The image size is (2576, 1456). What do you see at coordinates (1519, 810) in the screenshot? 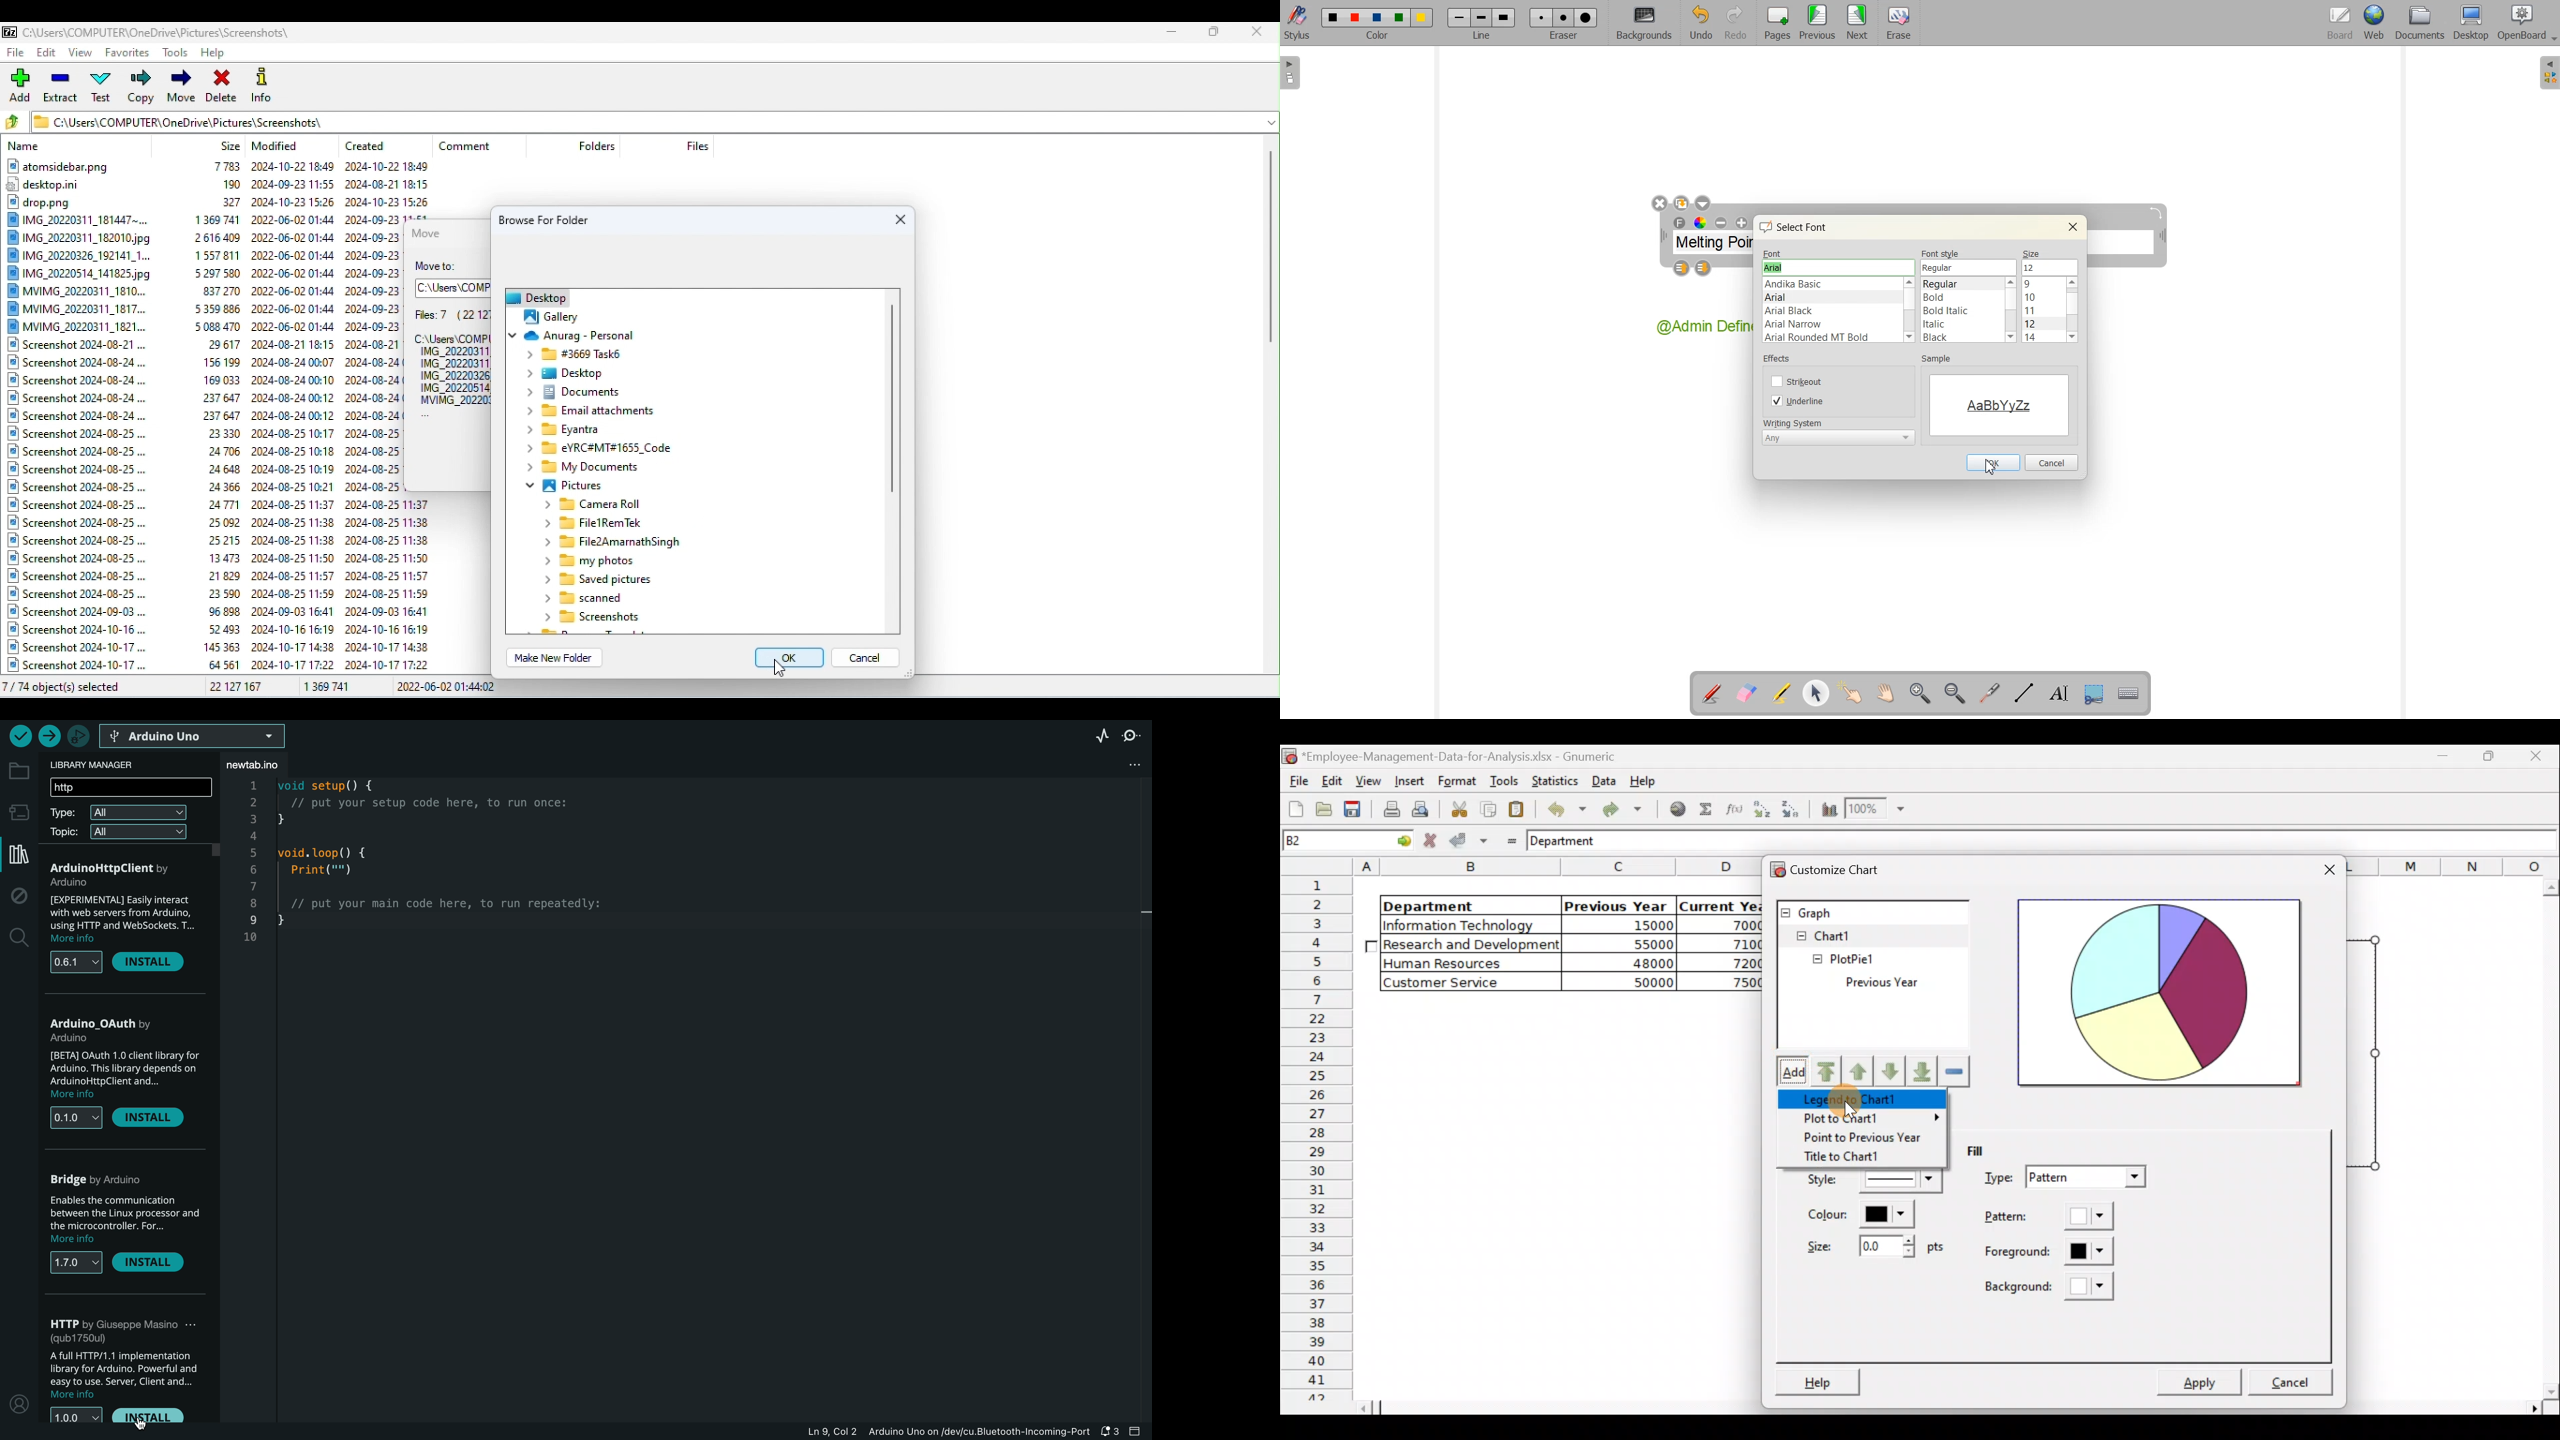
I see `Paste the clipboard` at bounding box center [1519, 810].